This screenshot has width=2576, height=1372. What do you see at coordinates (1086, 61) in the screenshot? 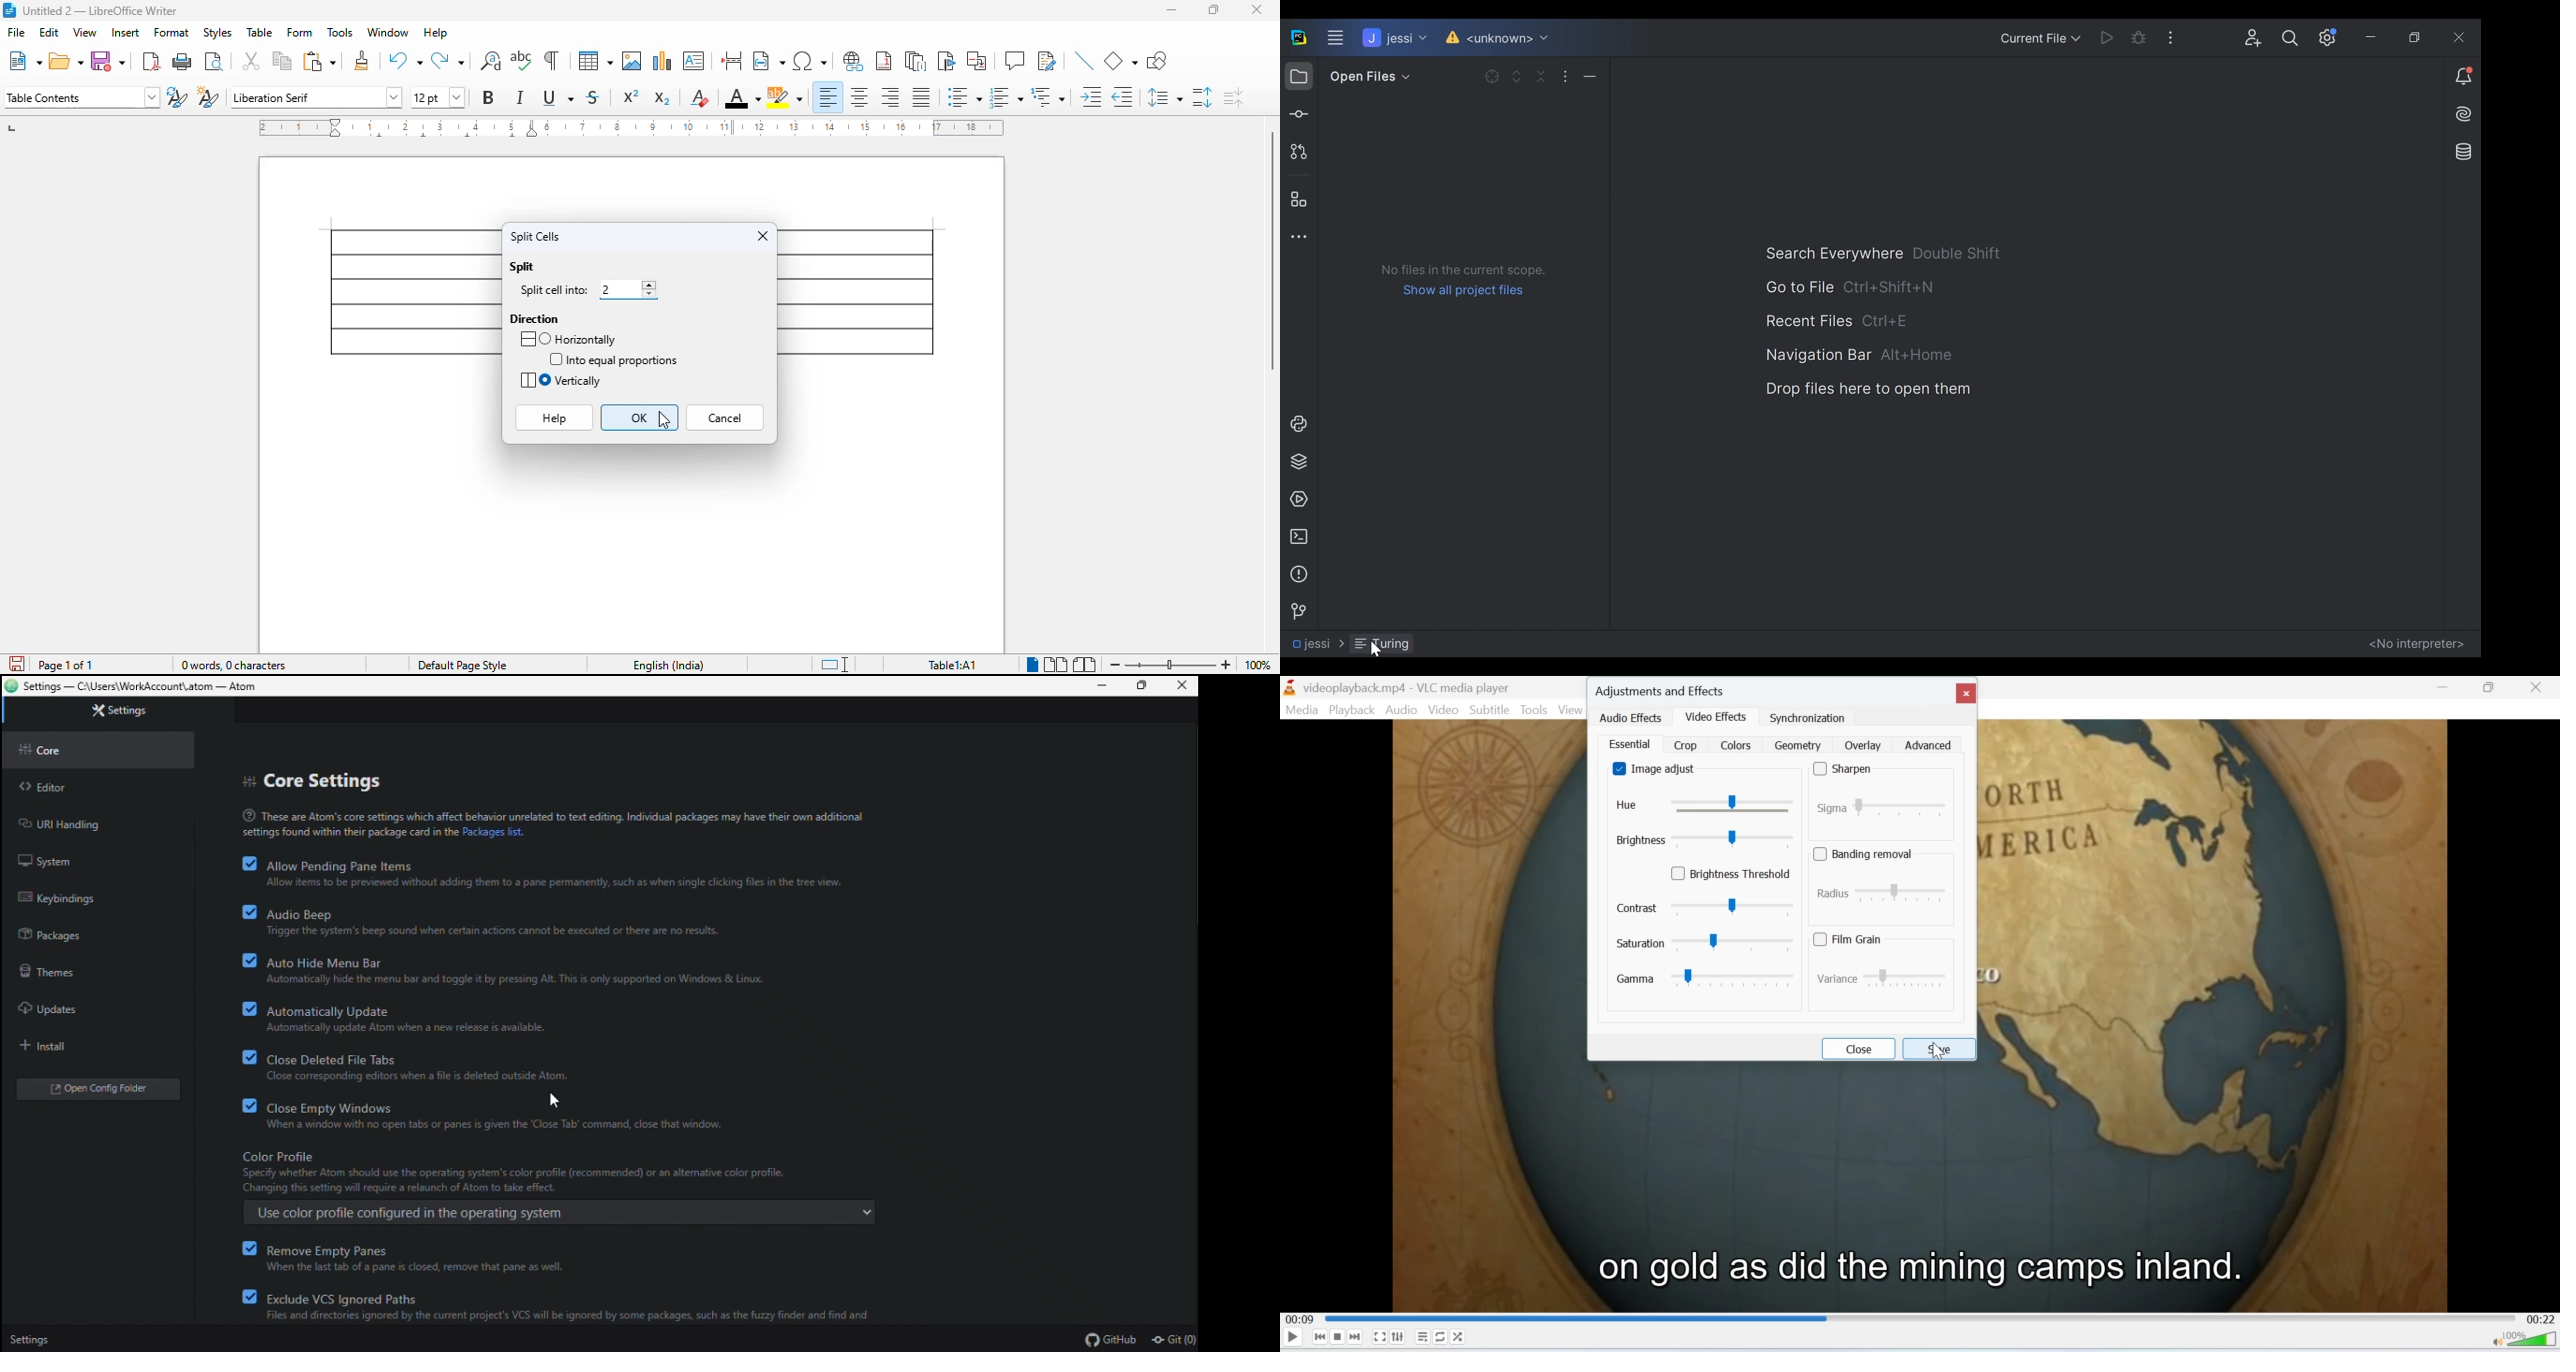
I see `insert line` at bounding box center [1086, 61].